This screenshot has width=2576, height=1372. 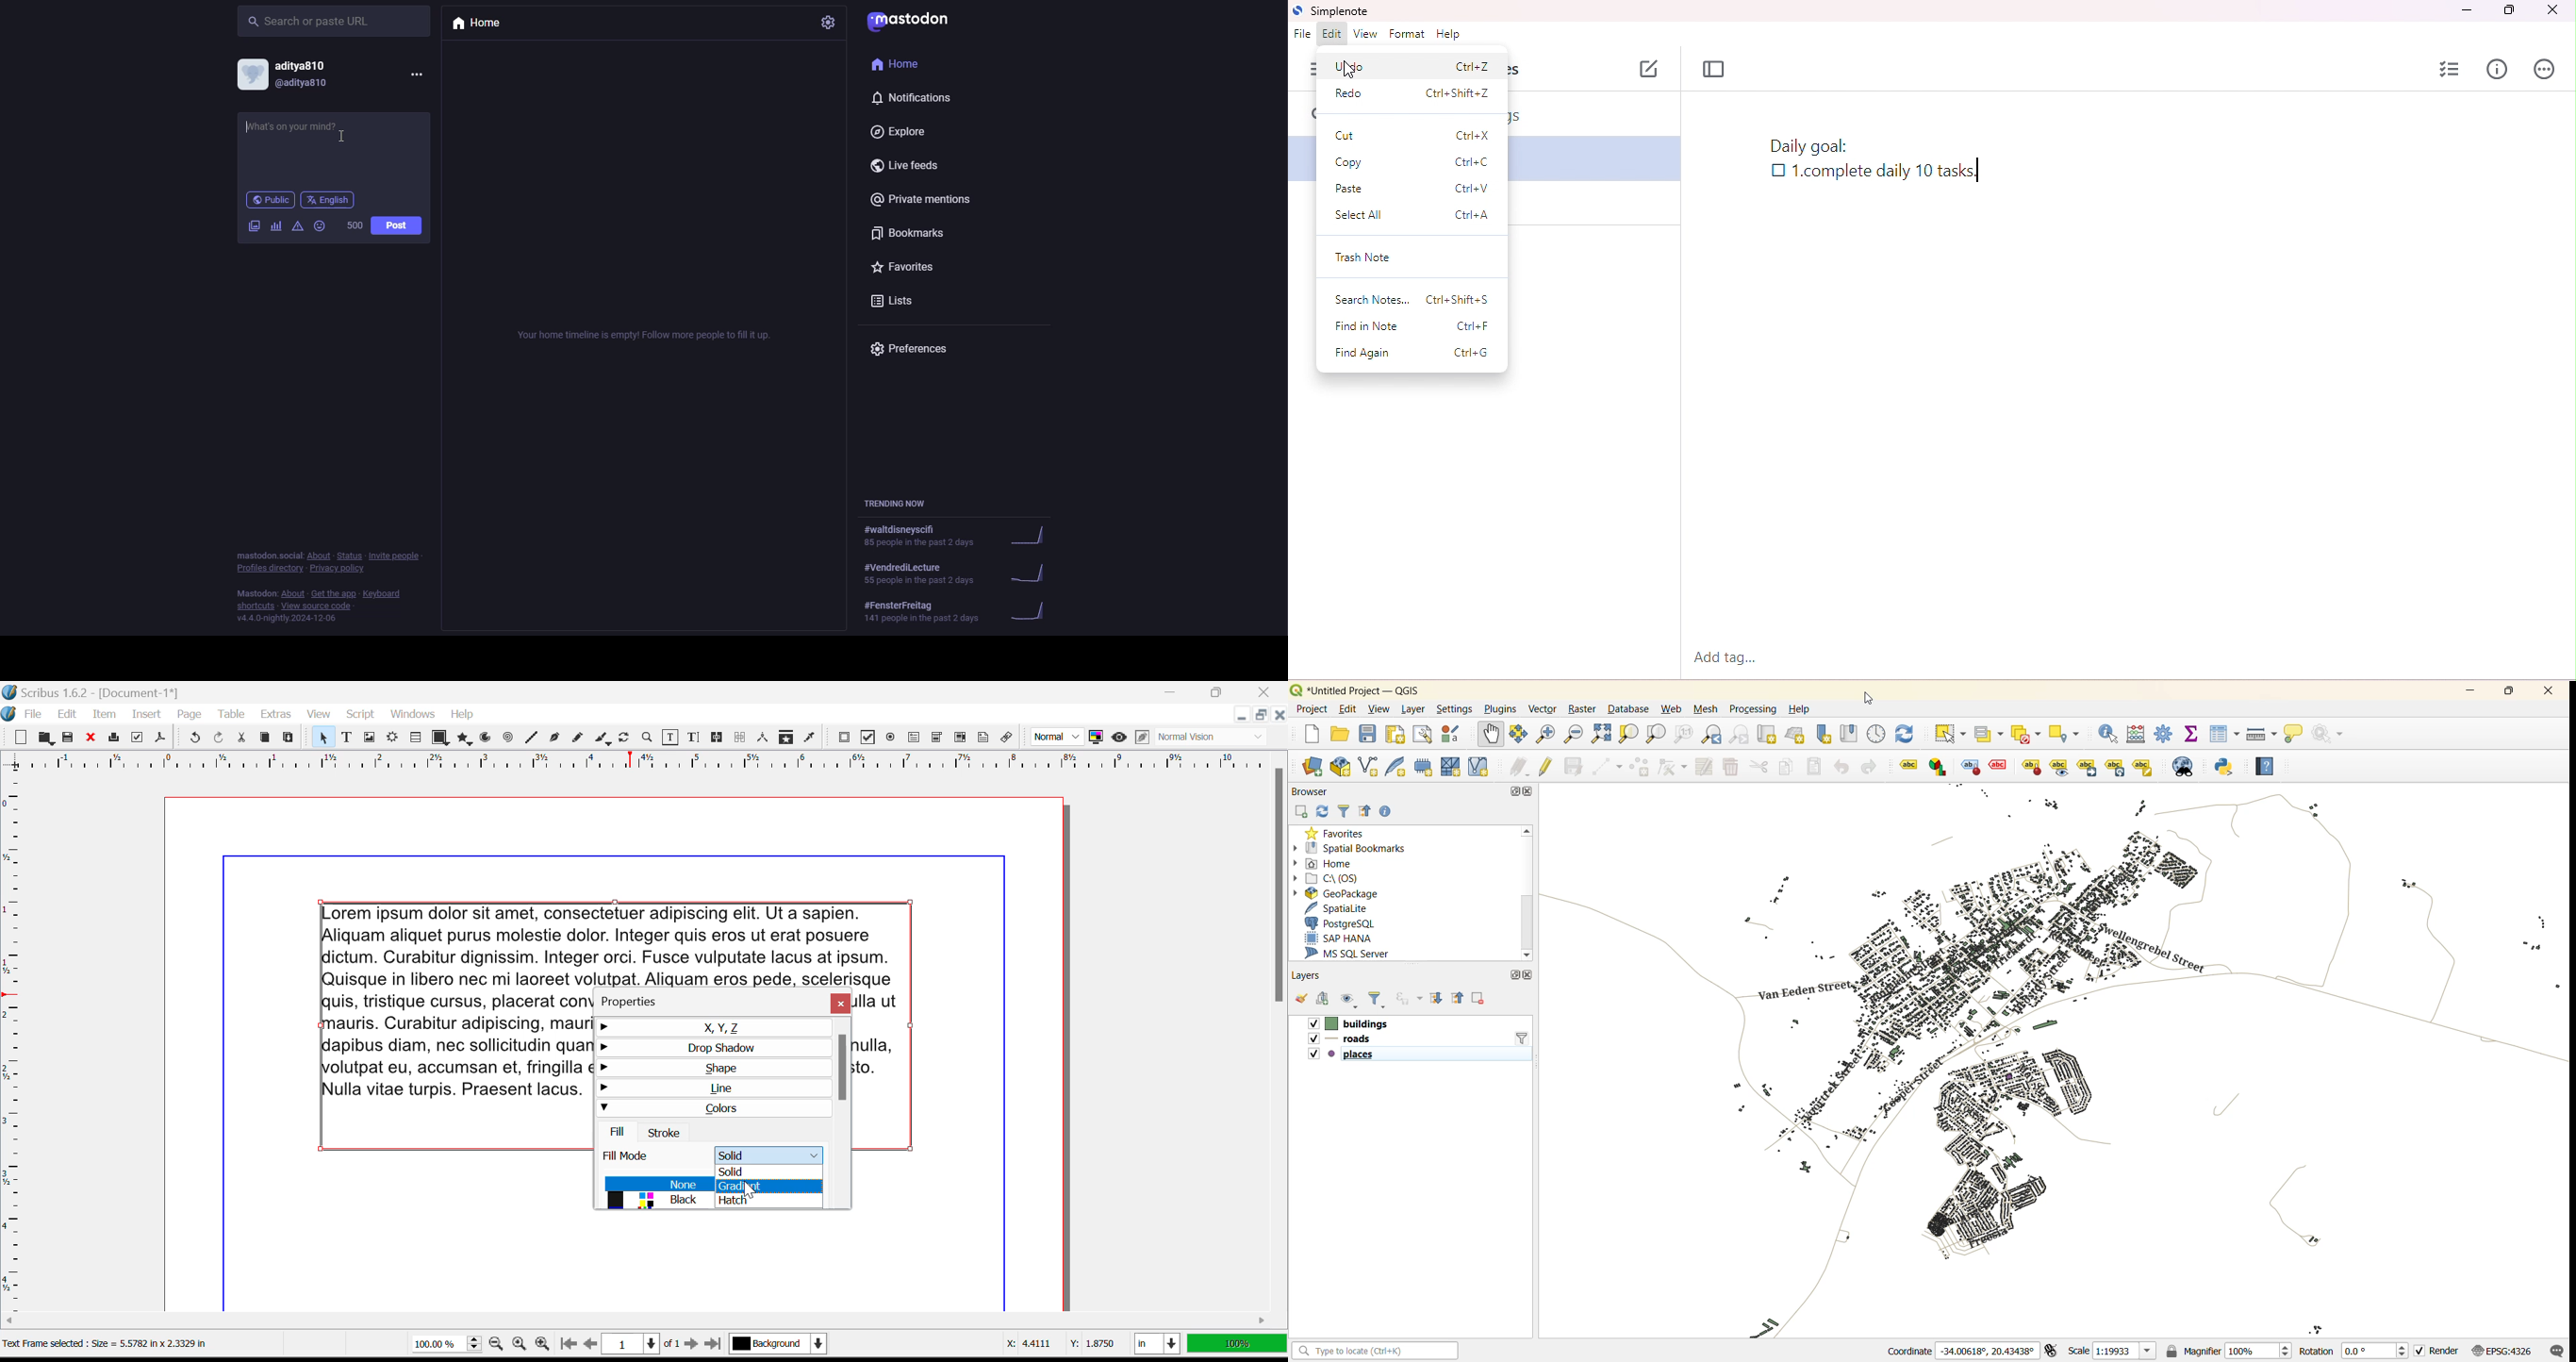 What do you see at coordinates (786, 739) in the screenshot?
I see `Copy Item Properties` at bounding box center [786, 739].